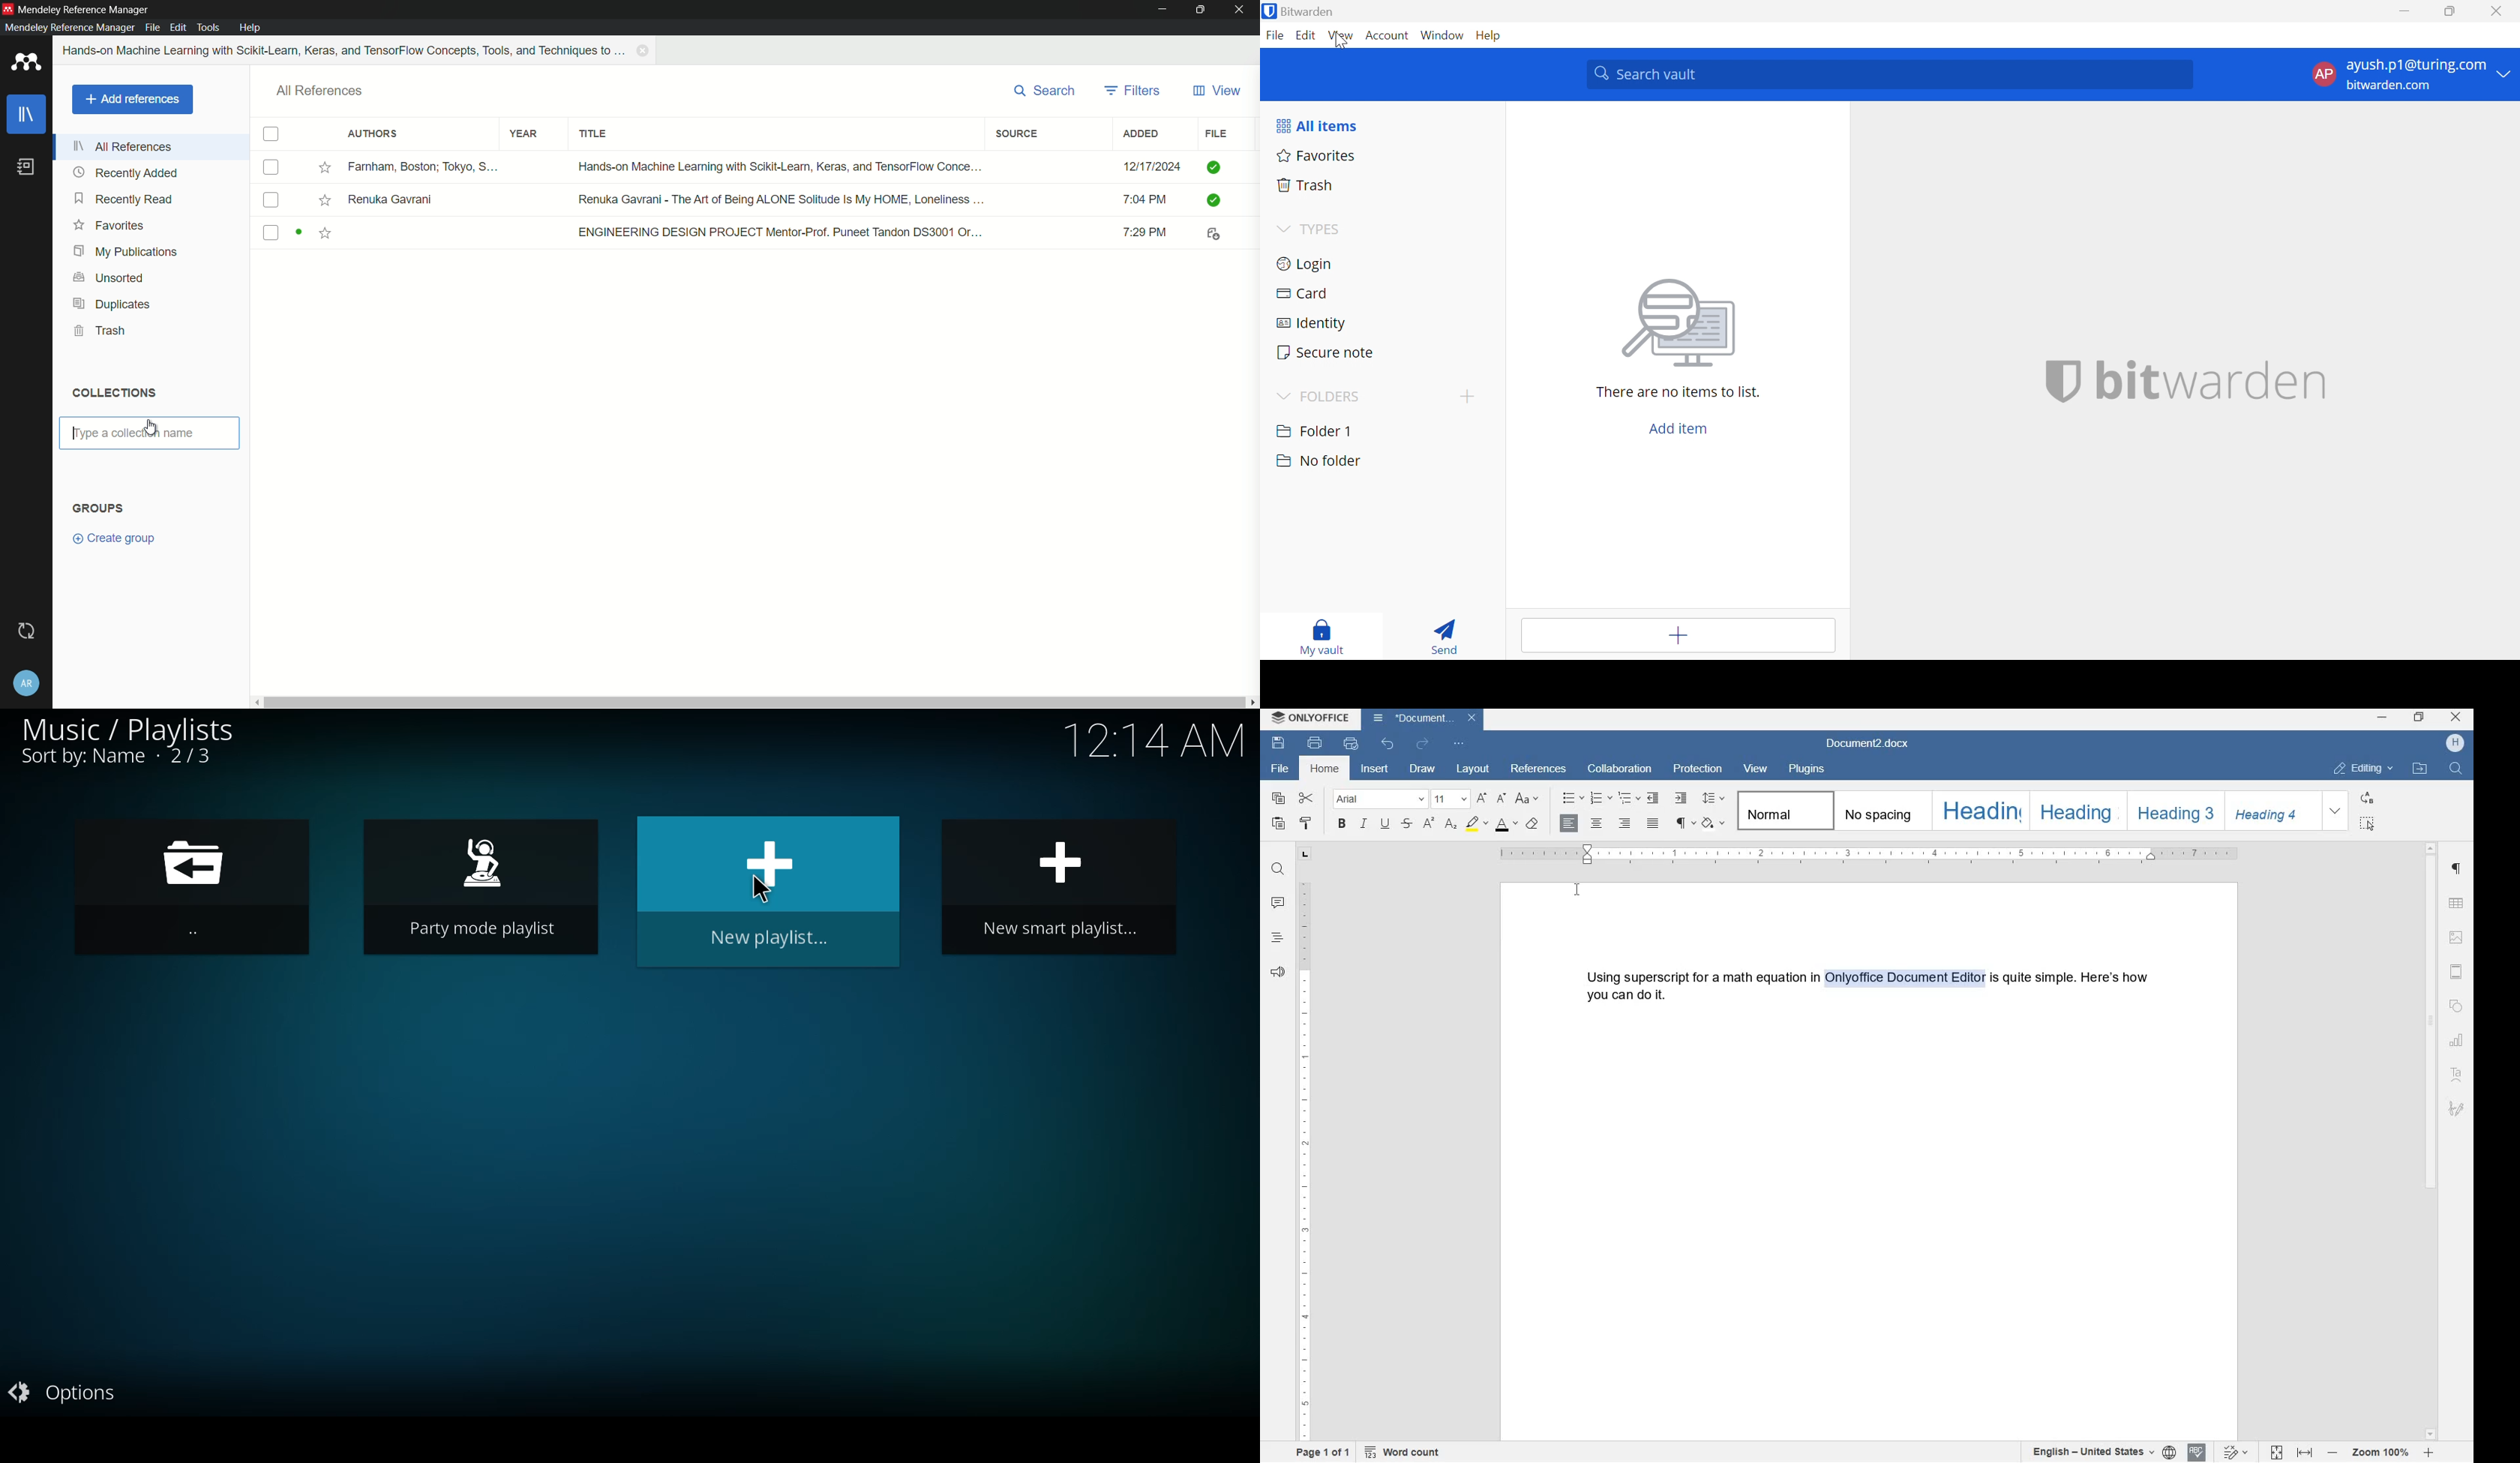 This screenshot has height=1484, width=2520. What do you see at coordinates (1302, 294) in the screenshot?
I see `Card` at bounding box center [1302, 294].